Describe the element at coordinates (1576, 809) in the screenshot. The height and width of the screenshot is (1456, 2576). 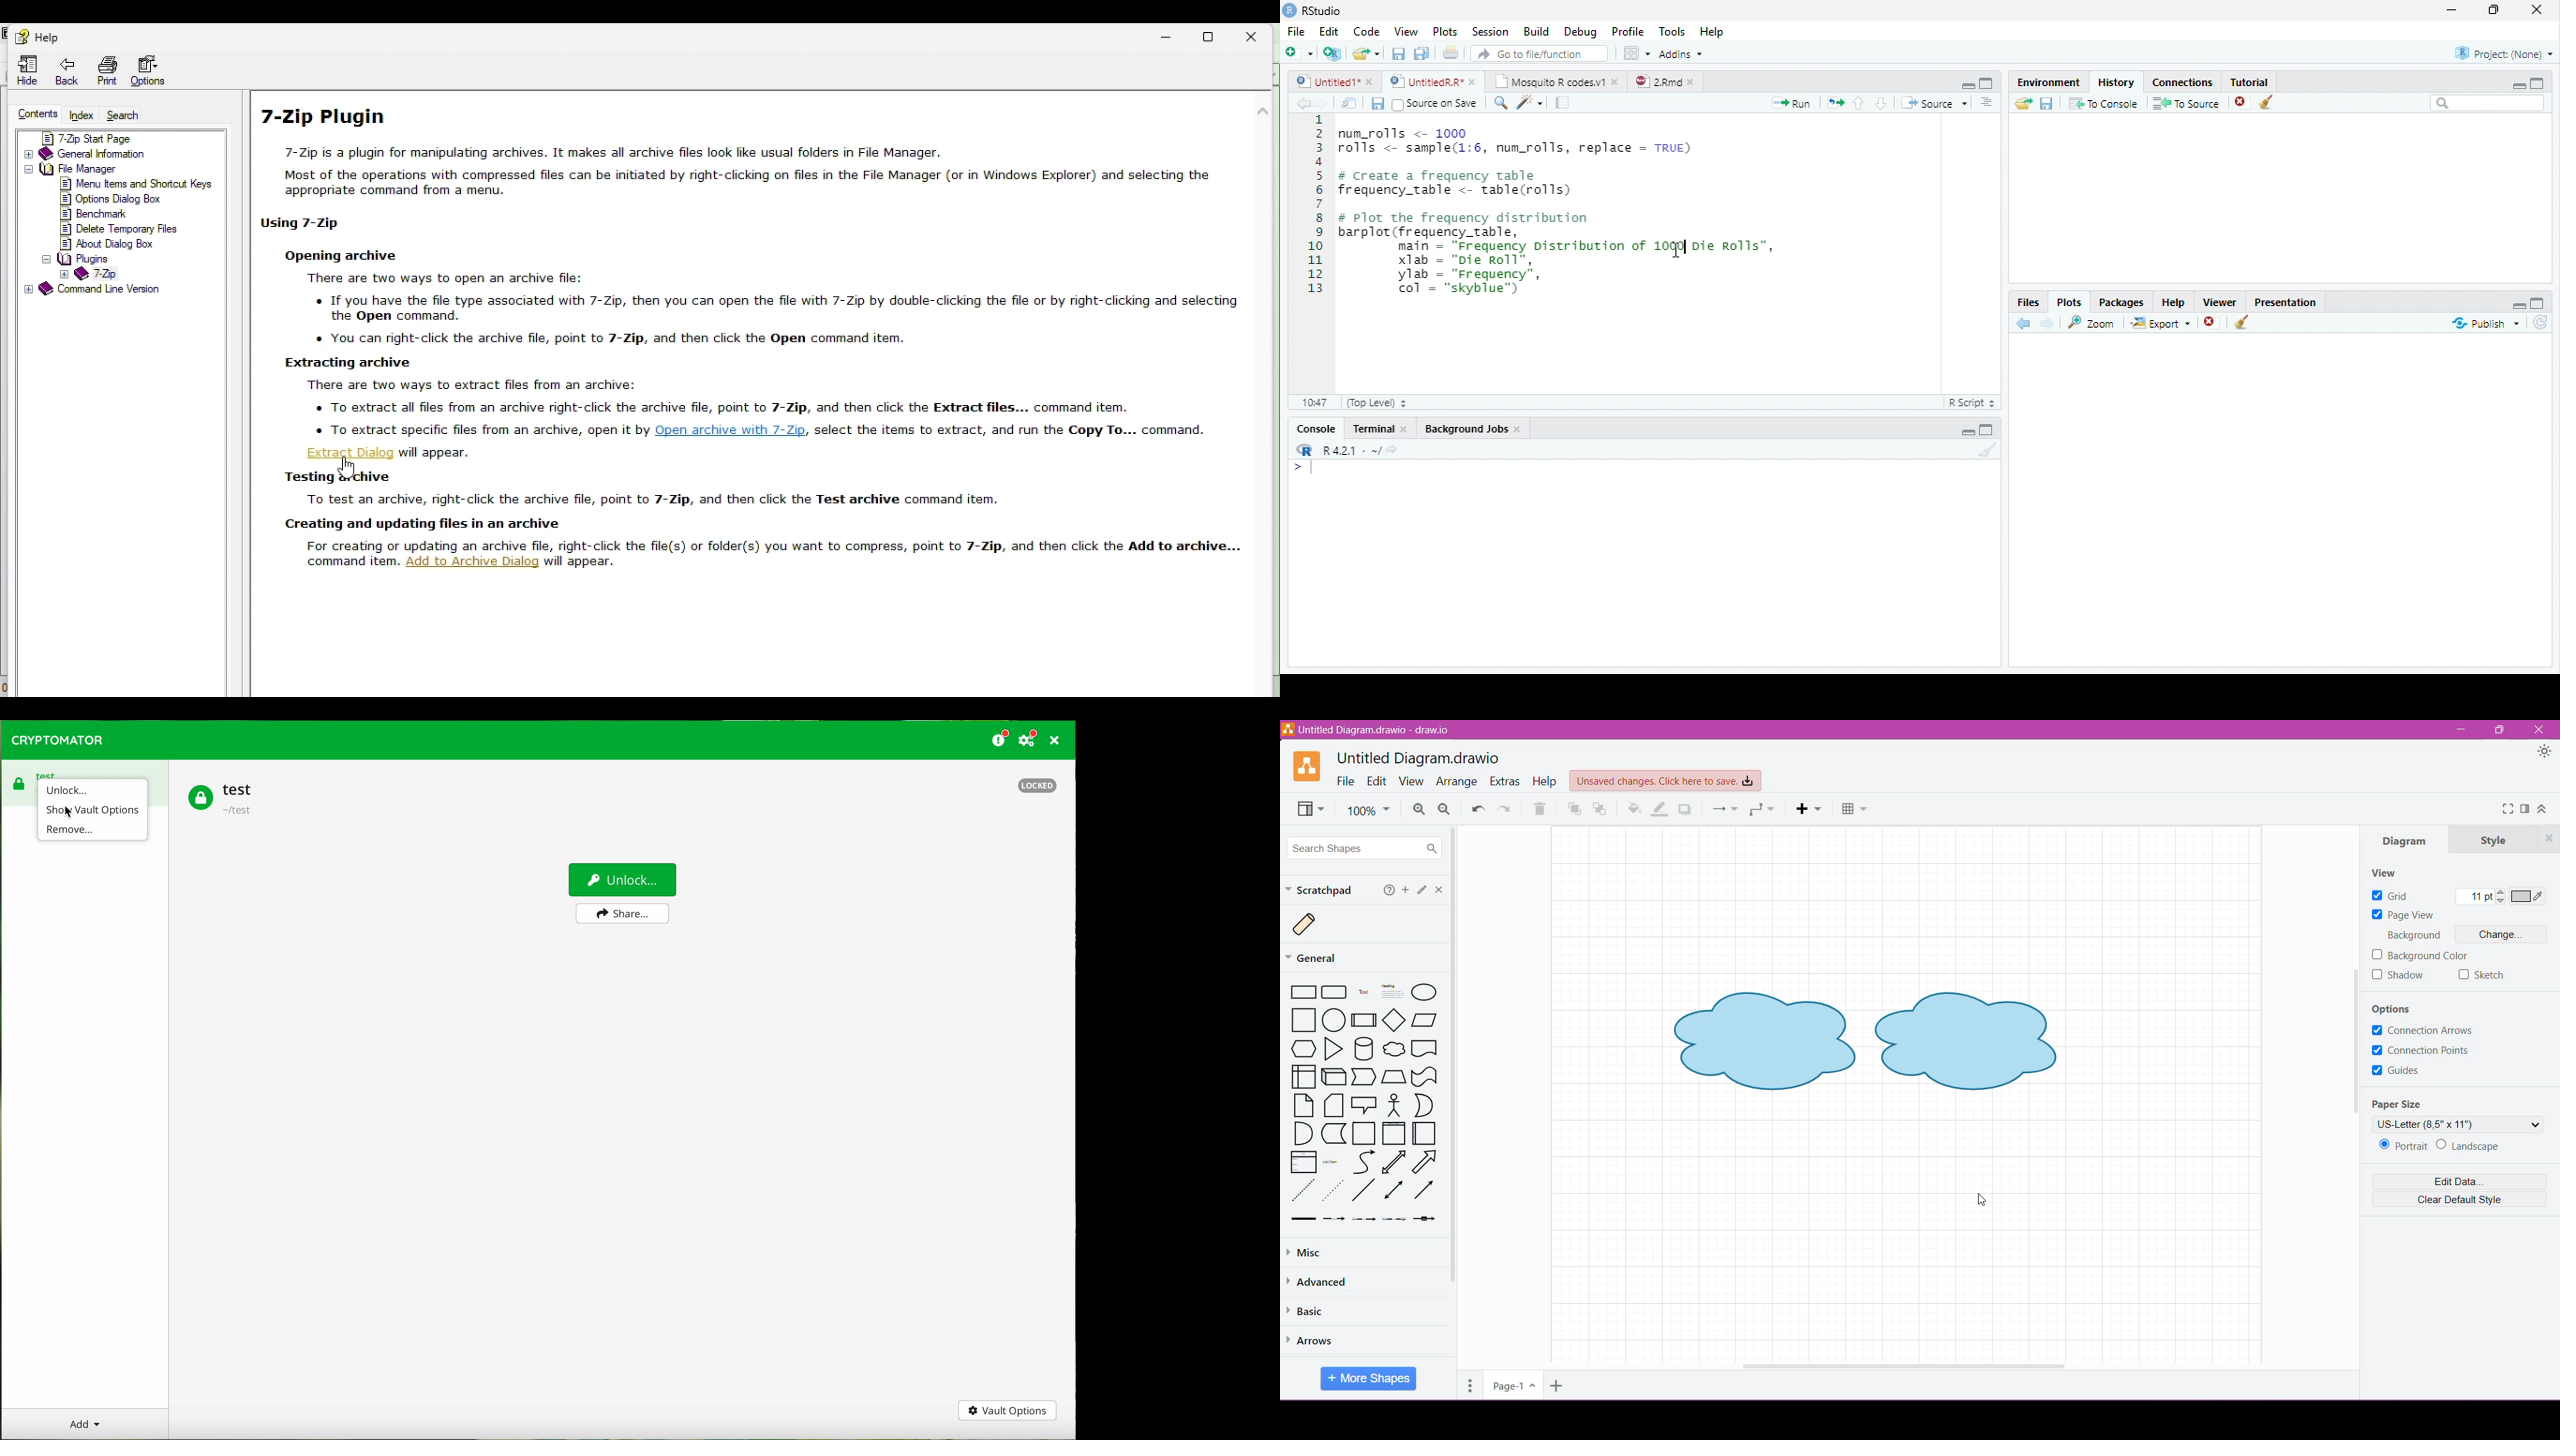
I see `To Front` at that location.